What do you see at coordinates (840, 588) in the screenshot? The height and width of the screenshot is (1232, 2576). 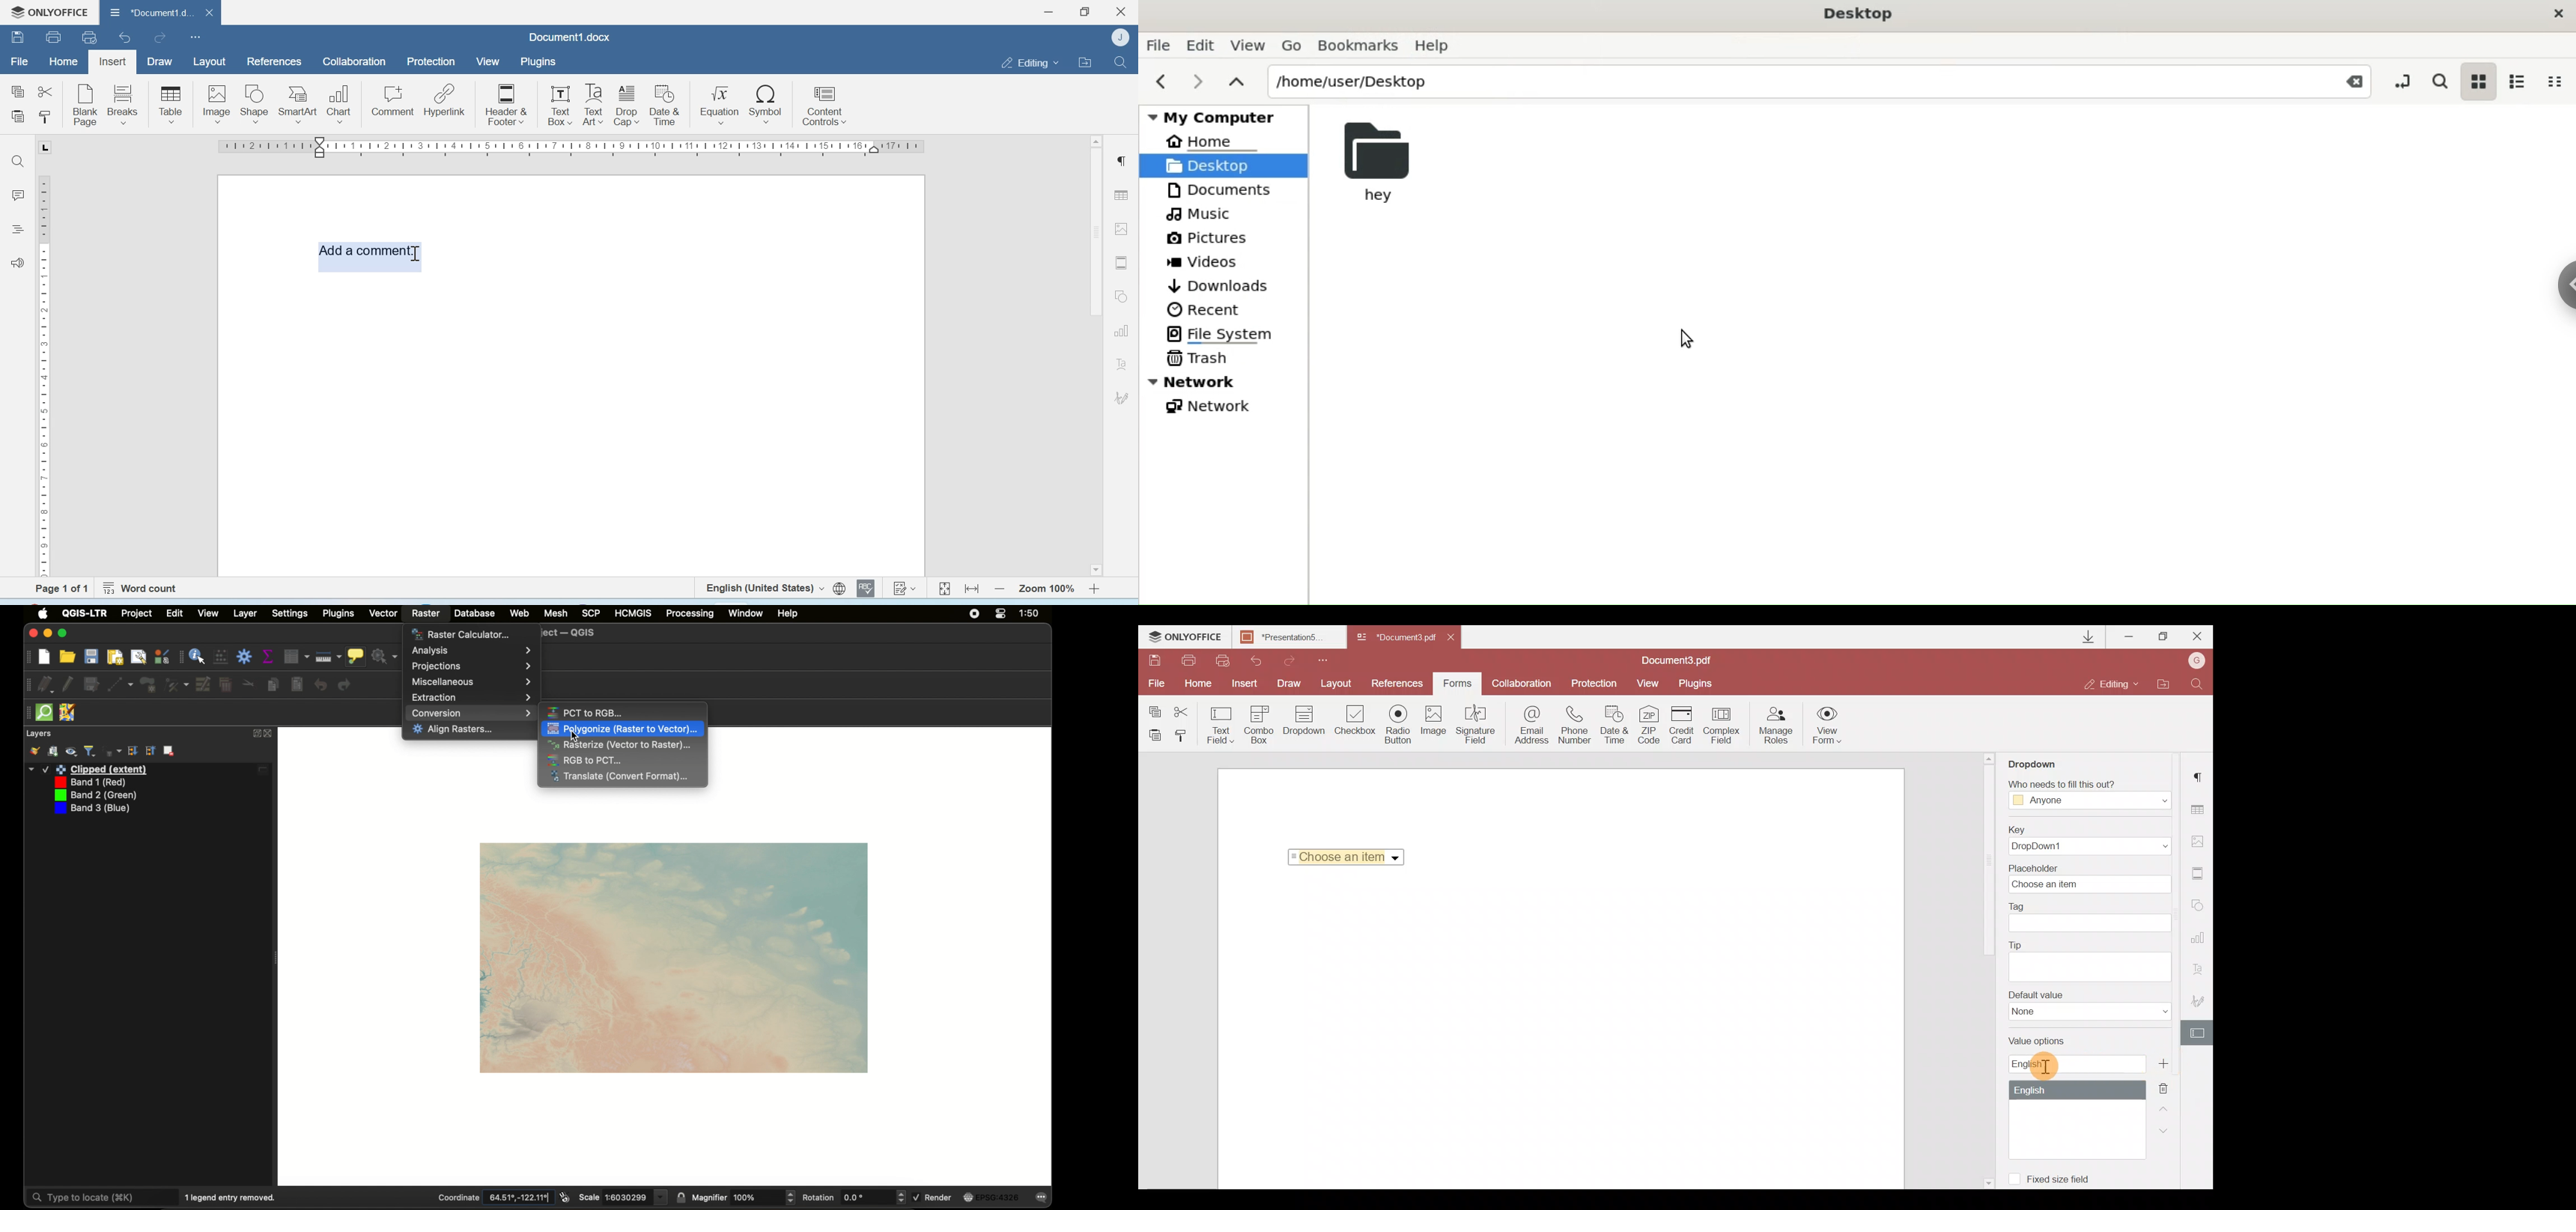 I see `set document language` at bounding box center [840, 588].